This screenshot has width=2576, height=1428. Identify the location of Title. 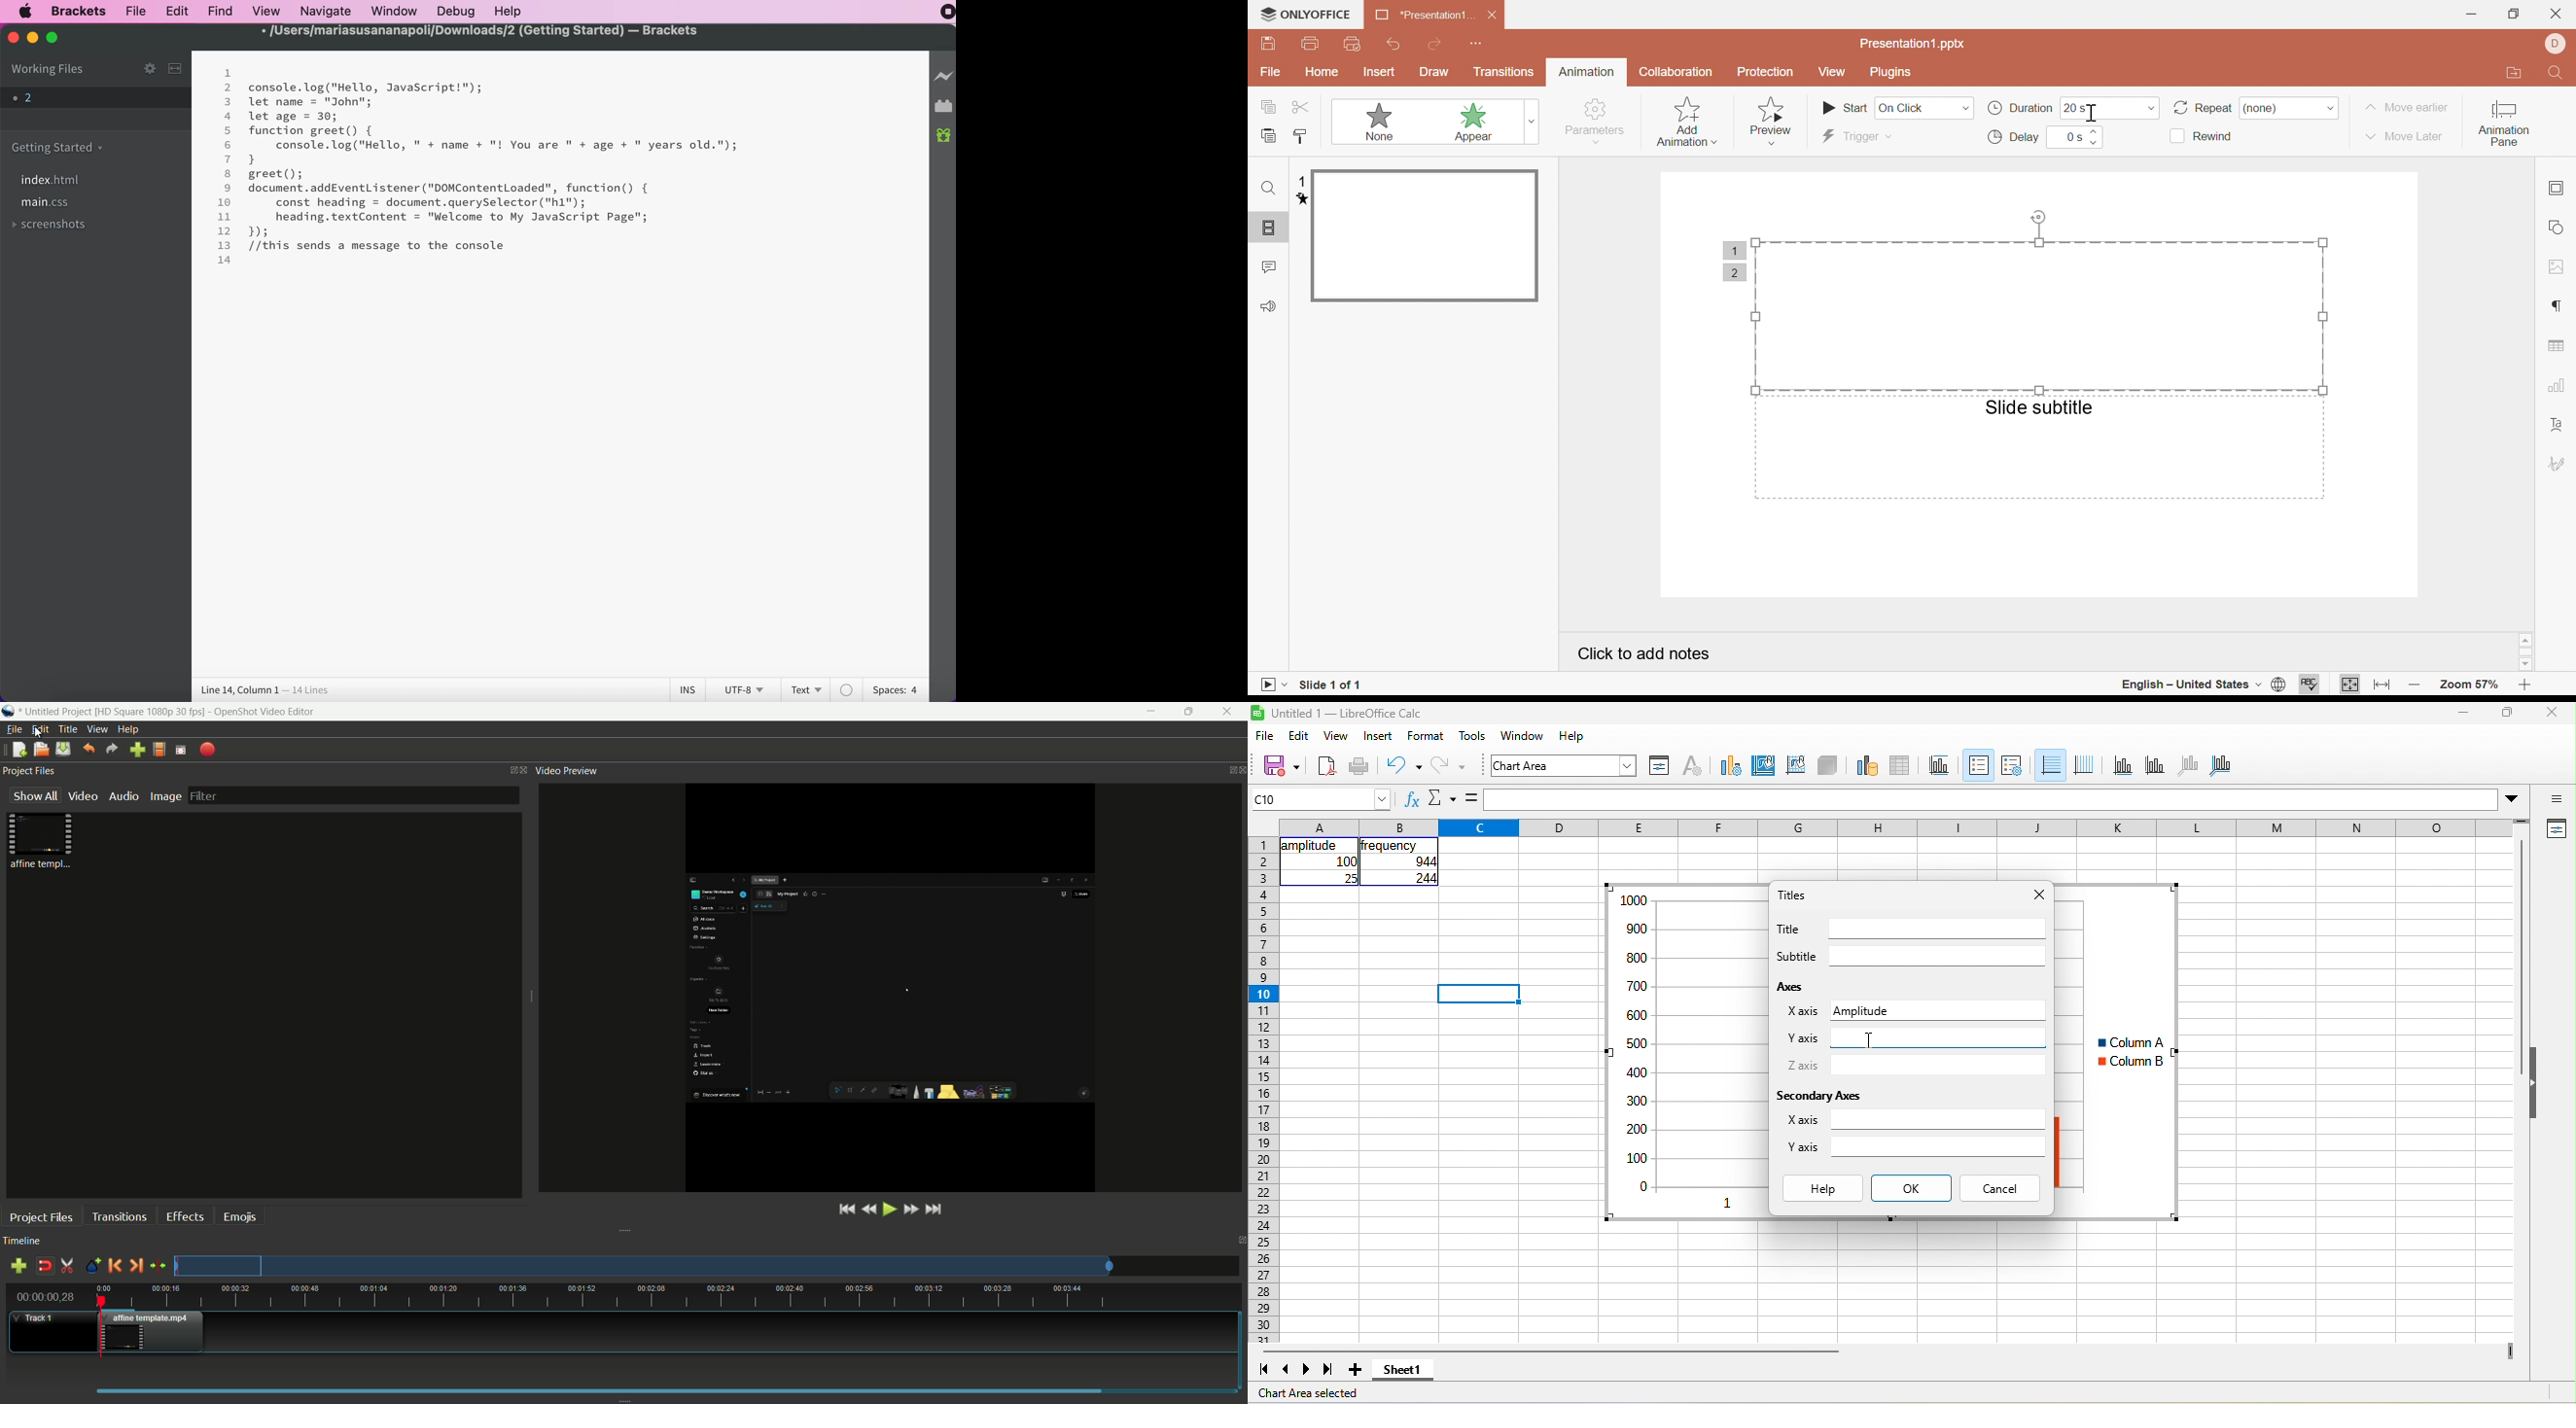
(1787, 929).